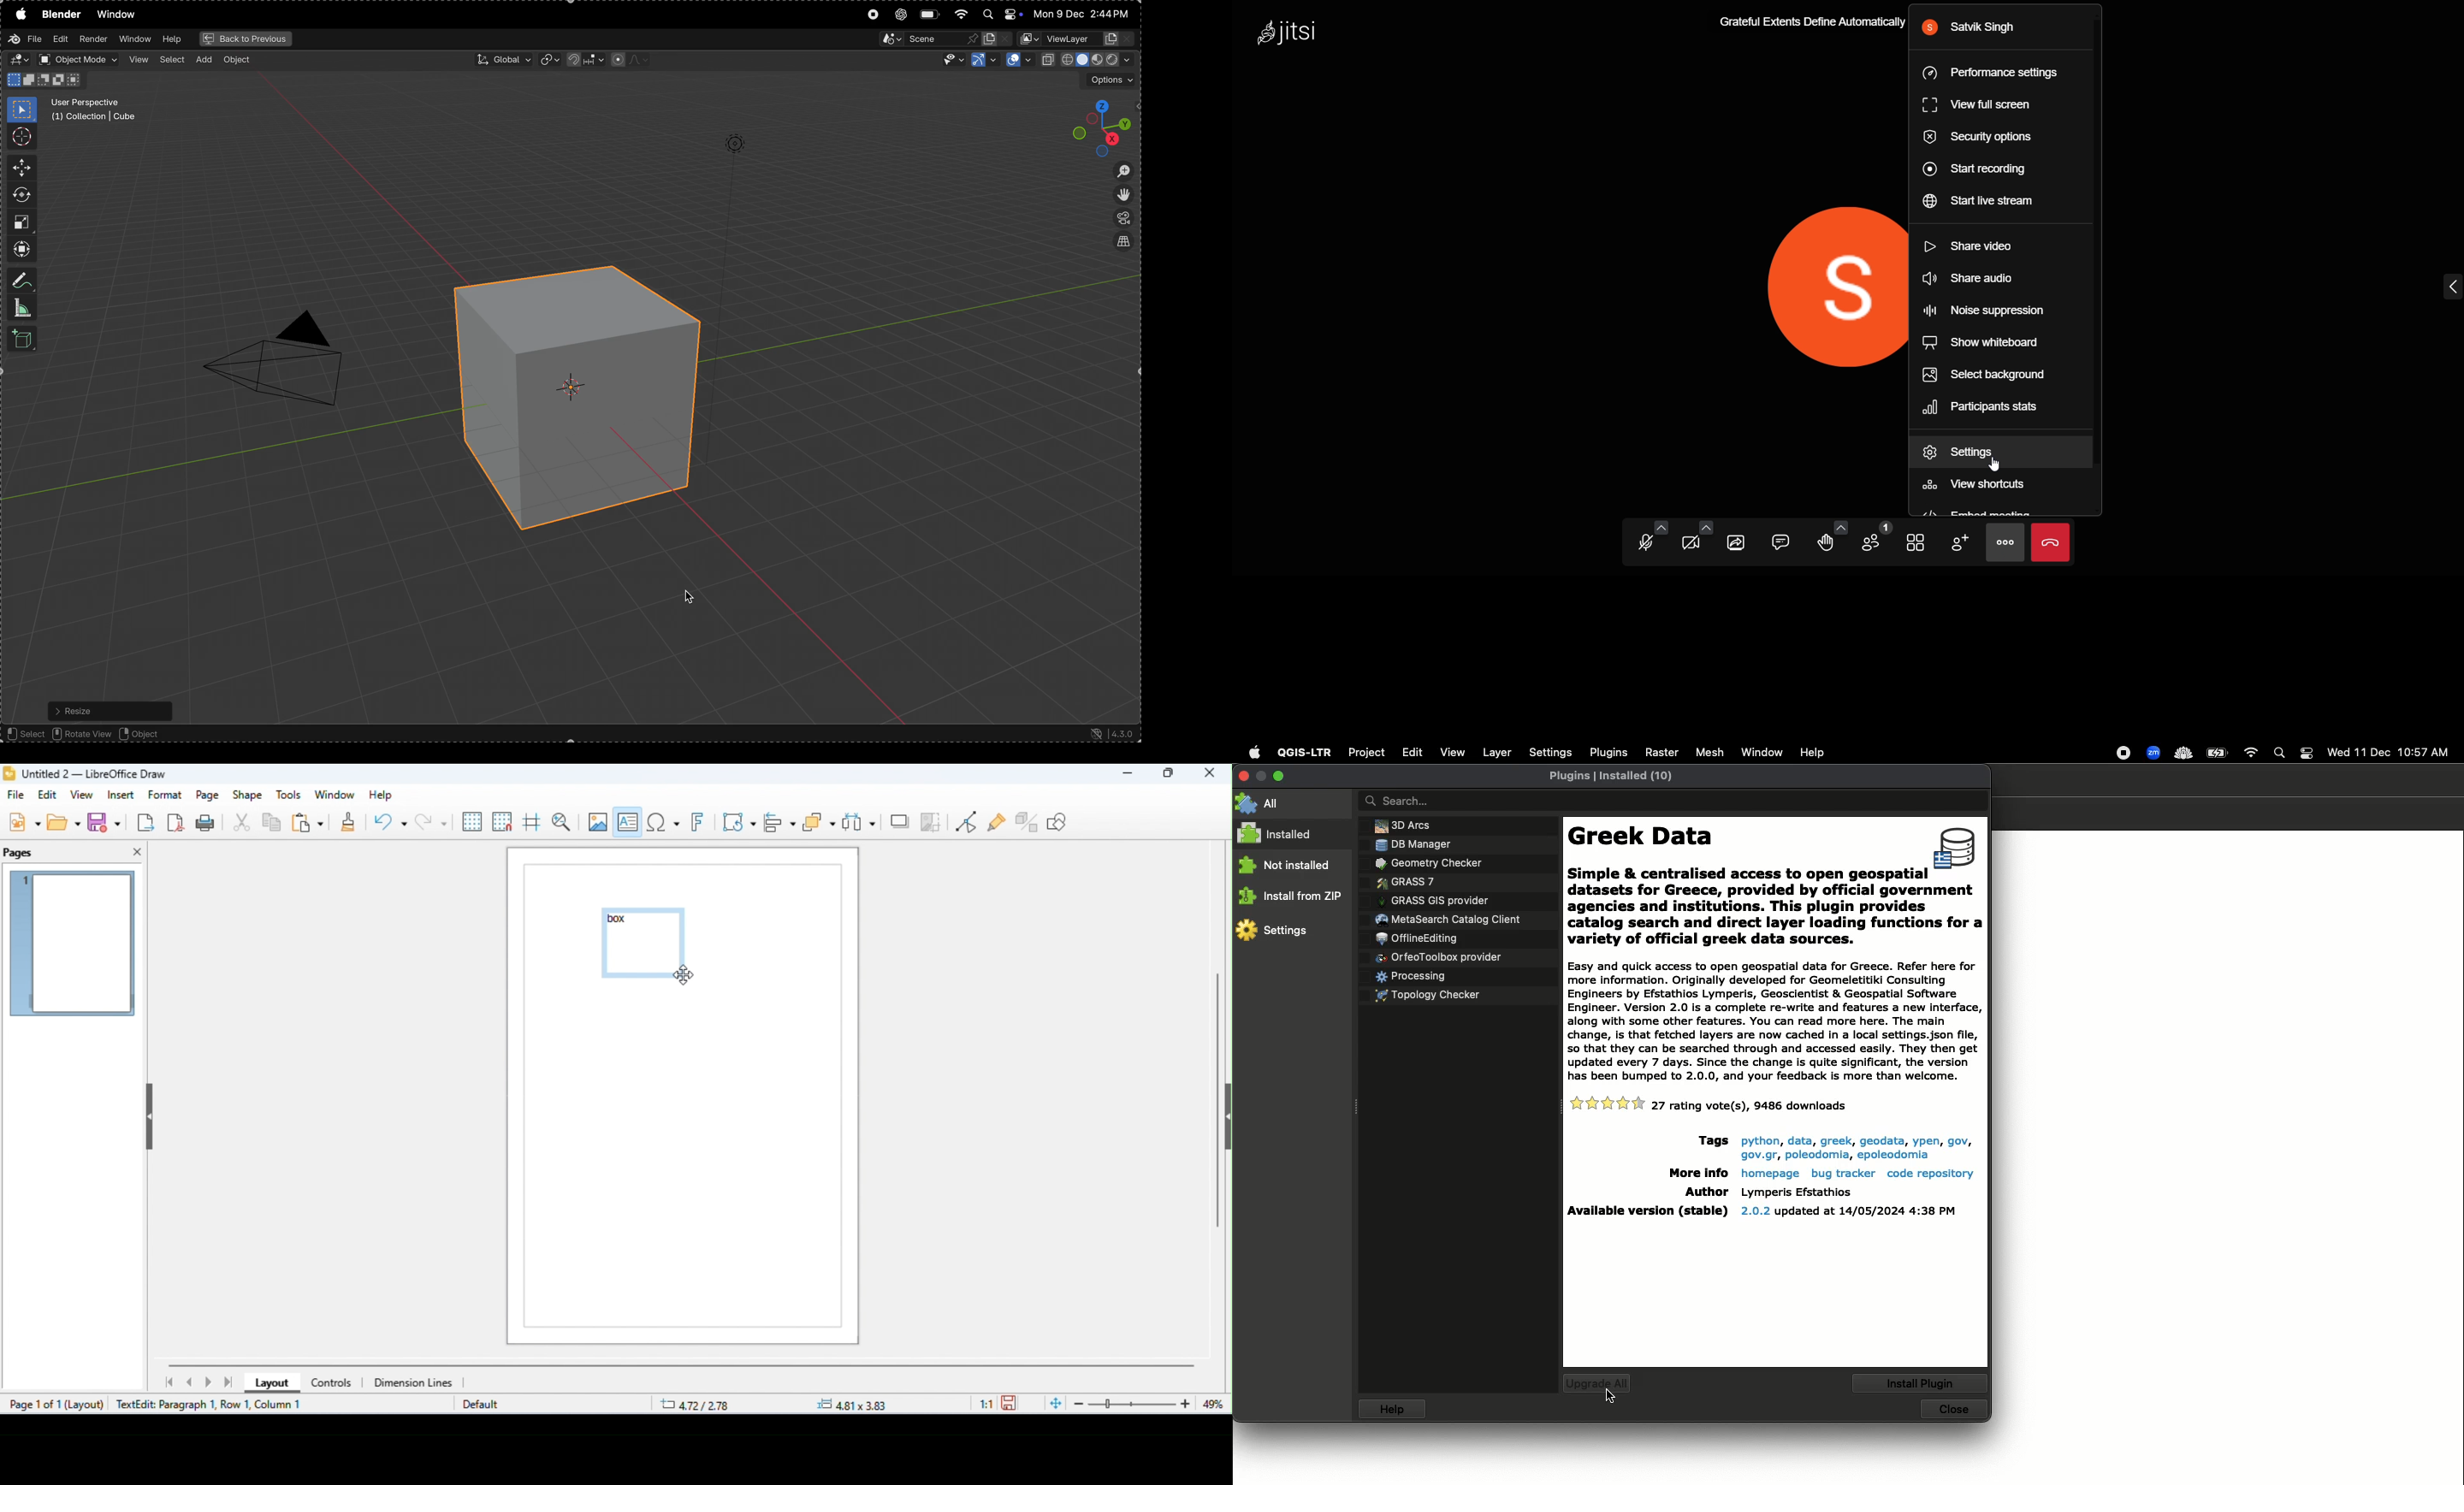  I want to click on camera, so click(287, 364).